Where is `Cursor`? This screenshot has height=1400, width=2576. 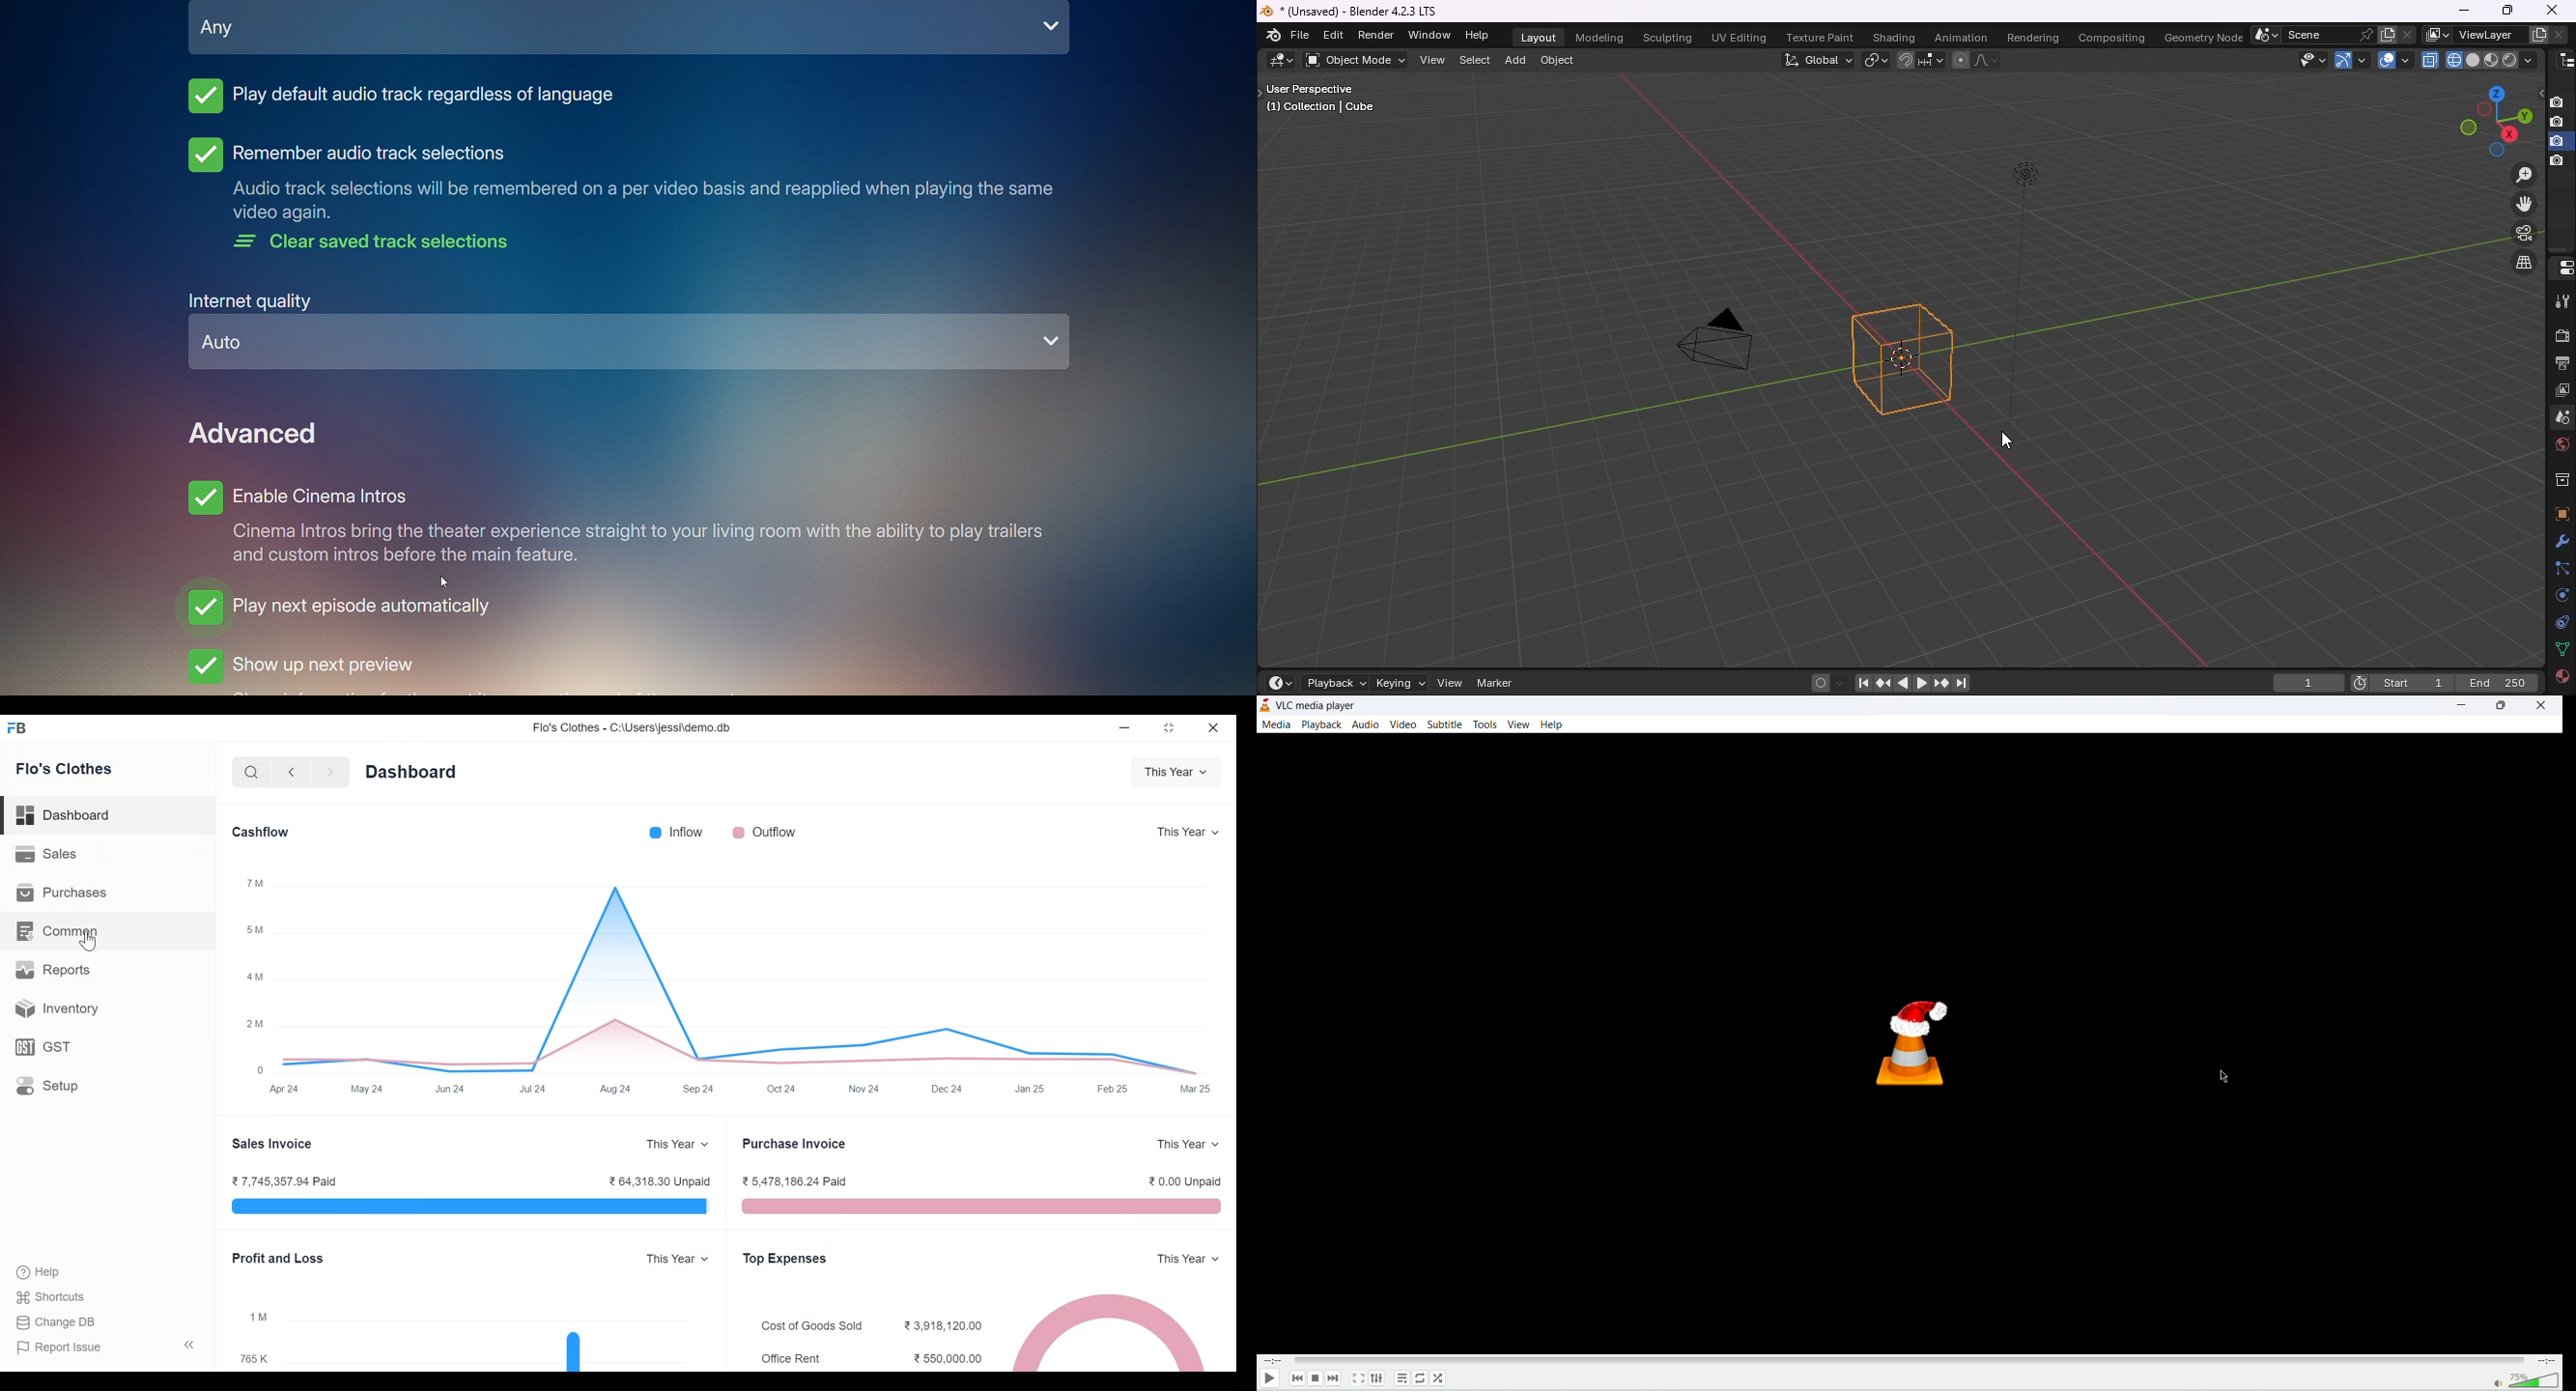
Cursor is located at coordinates (91, 941).